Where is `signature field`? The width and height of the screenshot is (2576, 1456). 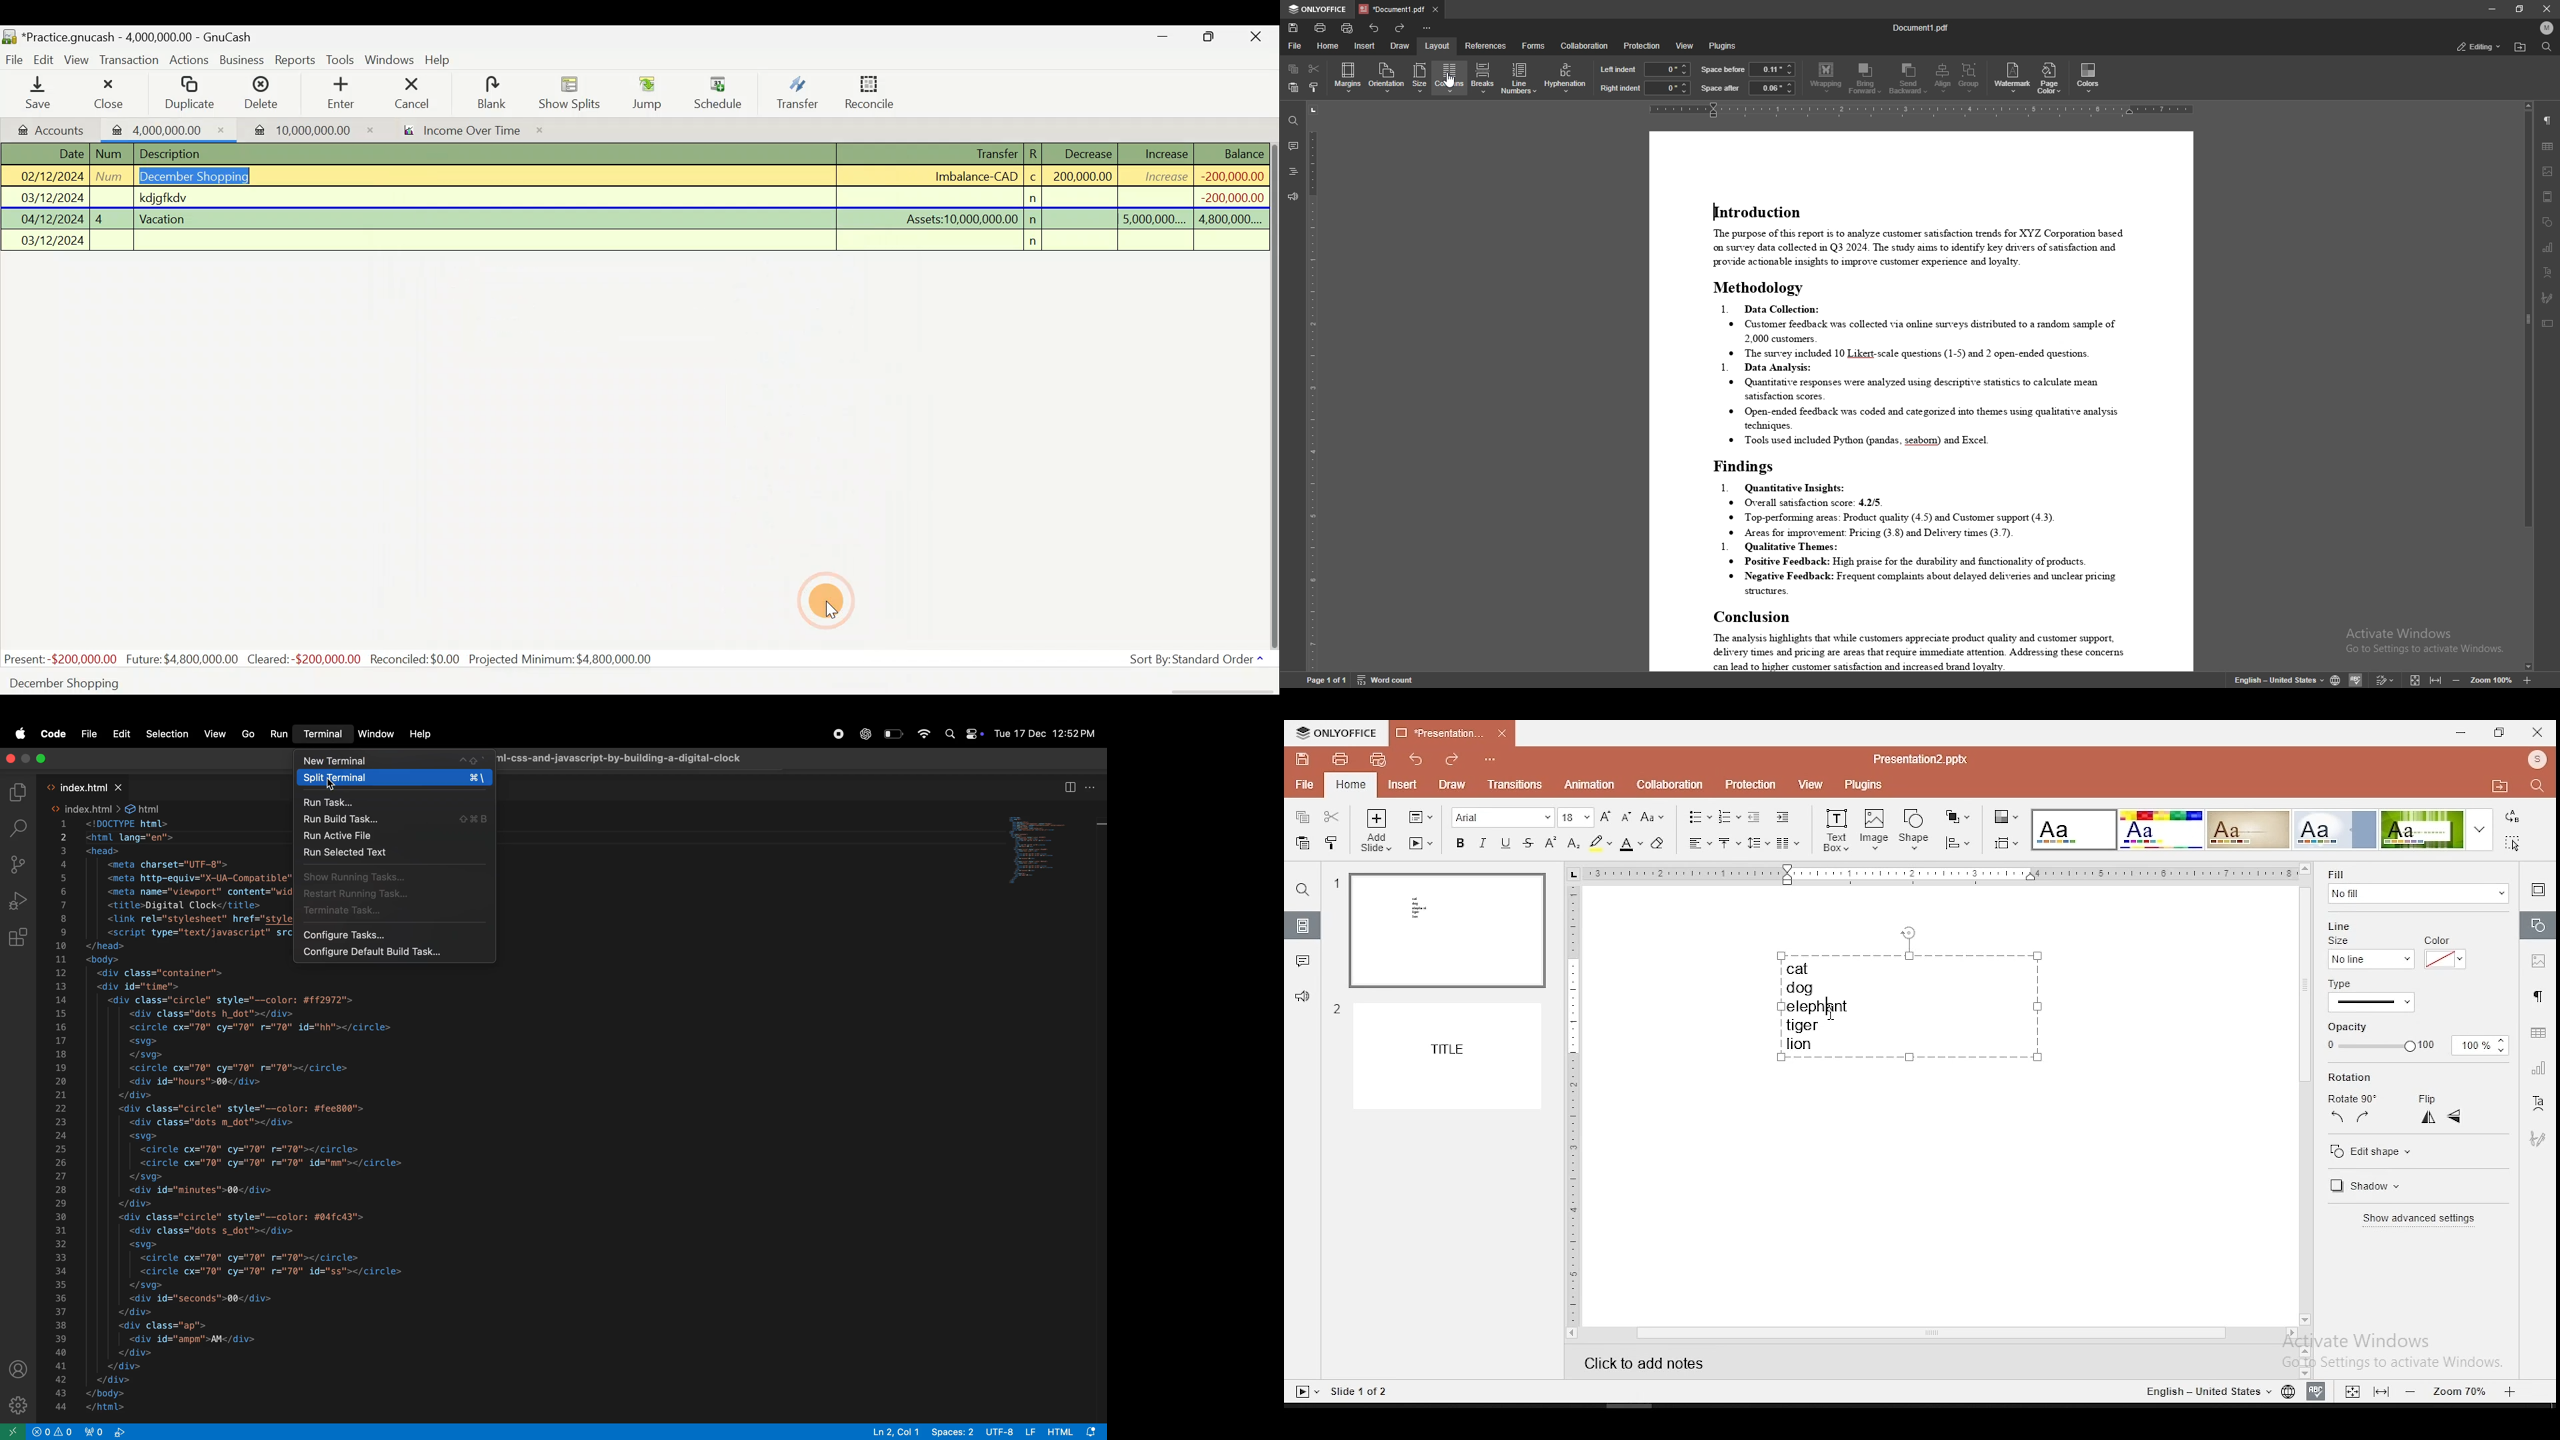 signature field is located at coordinates (2547, 297).